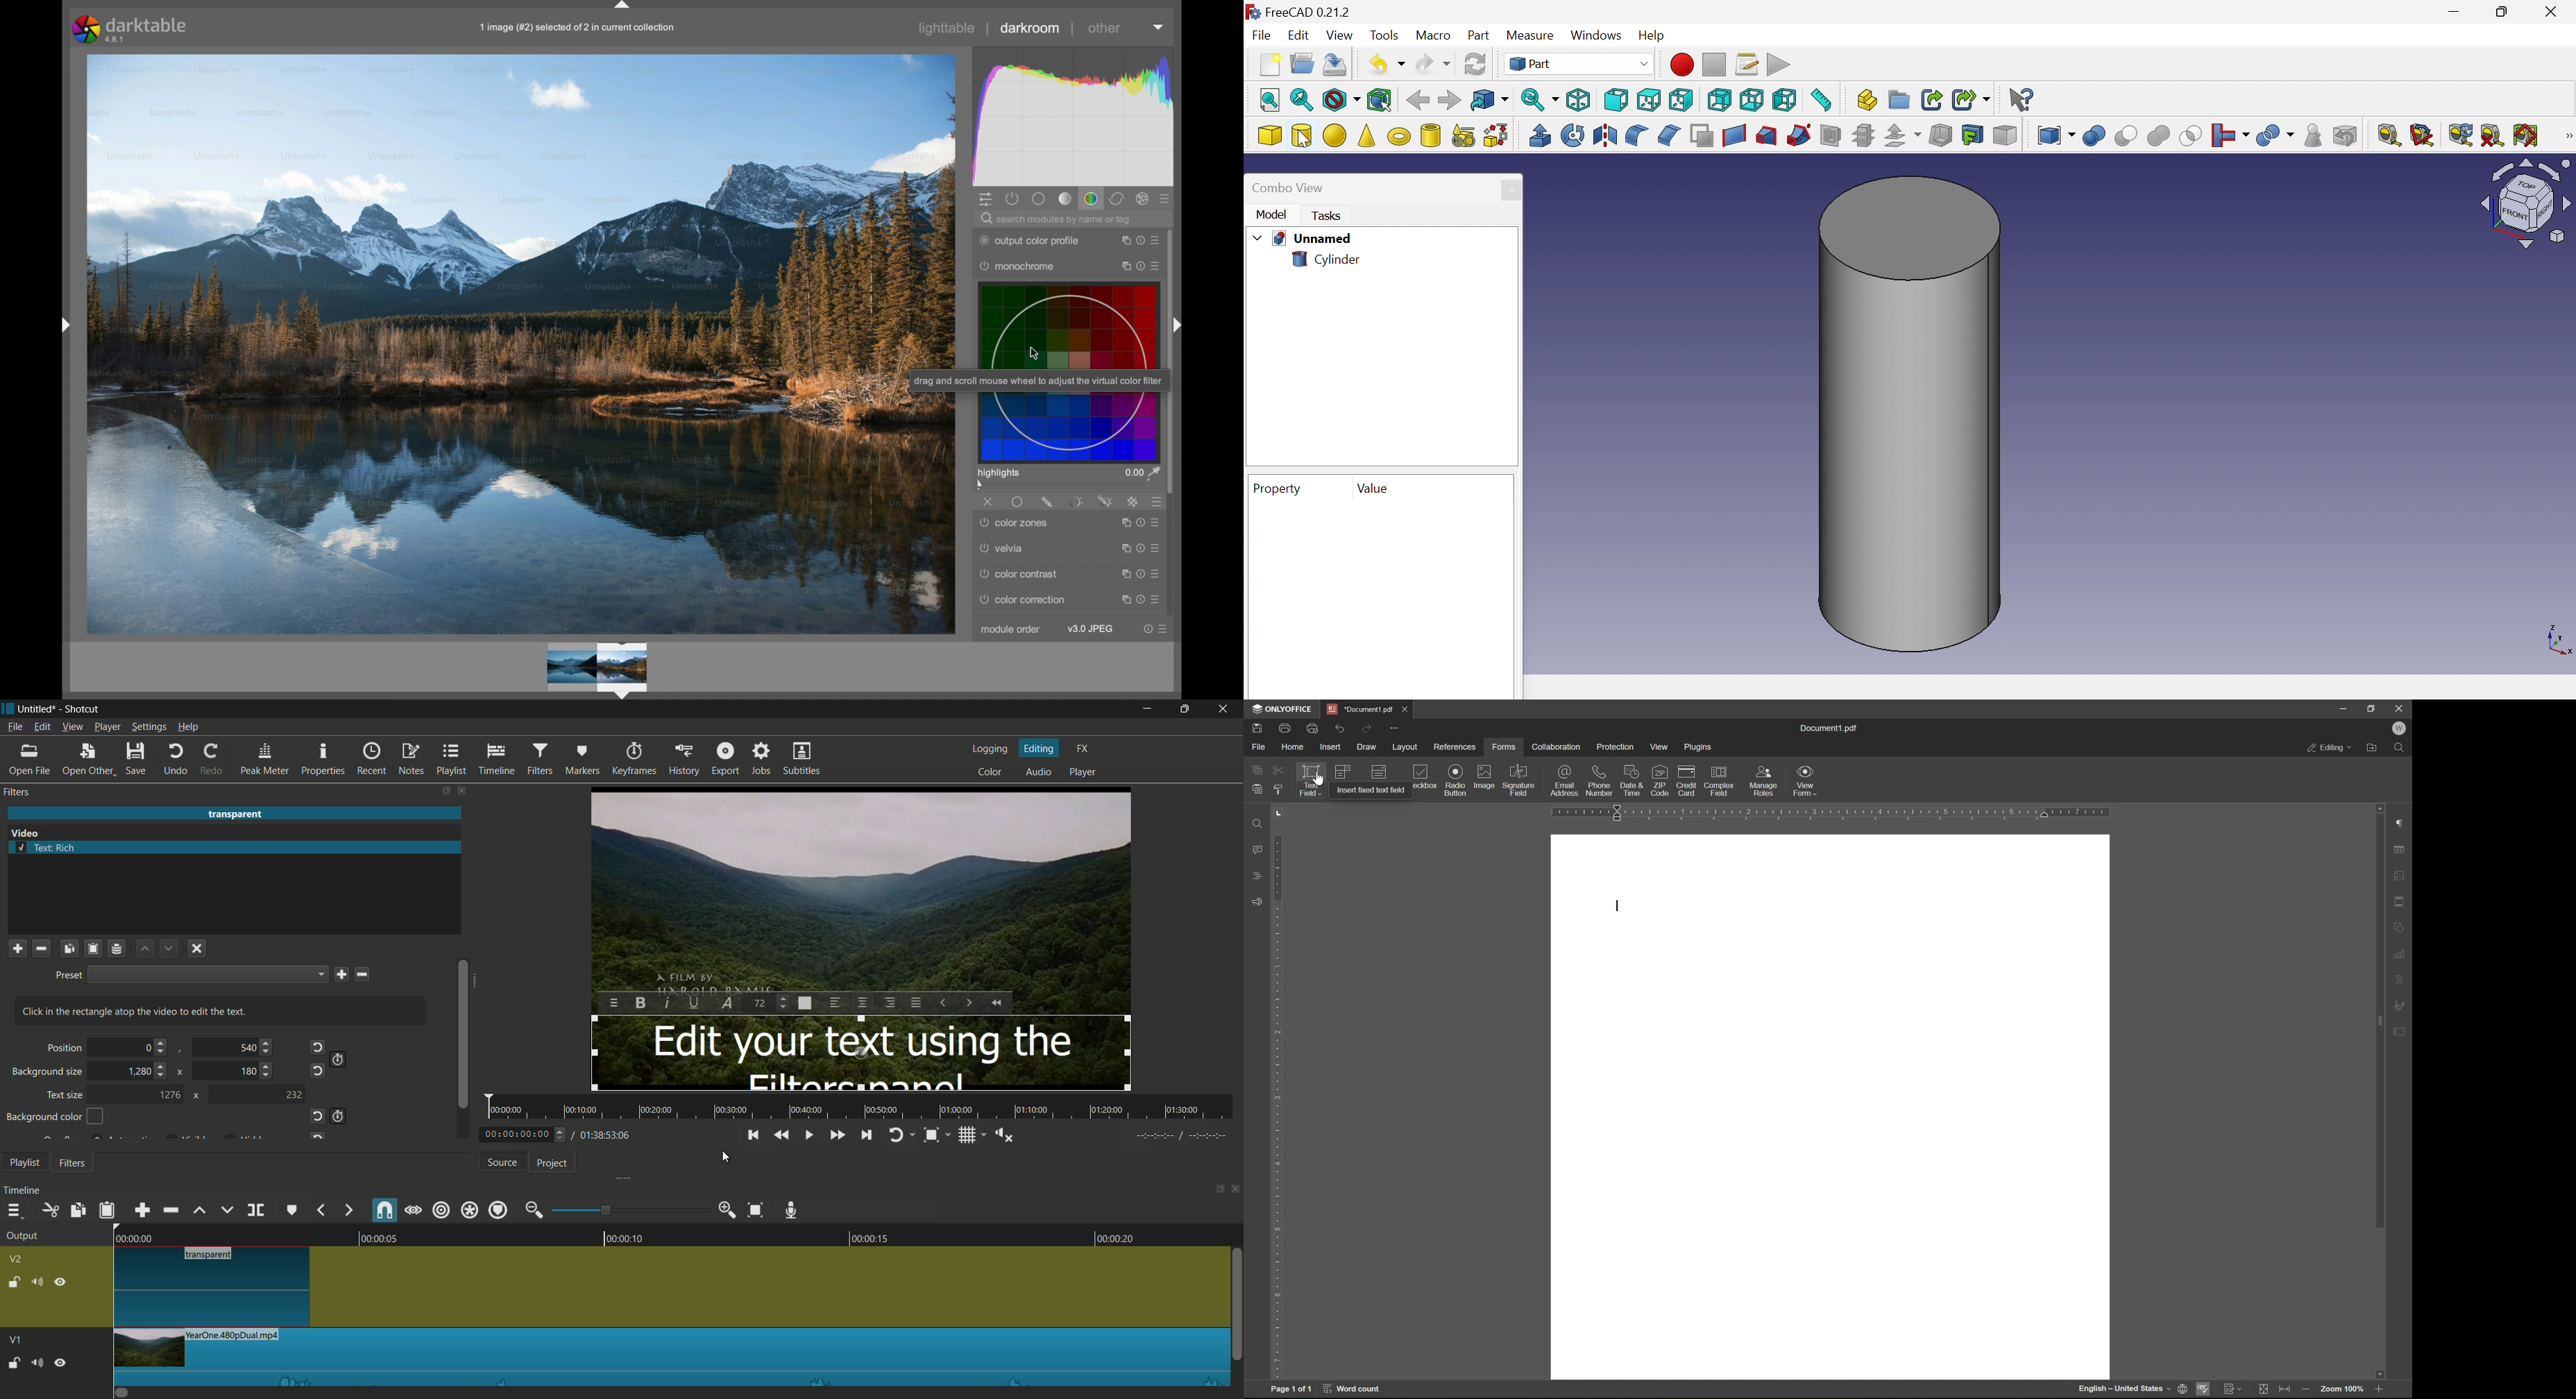 This screenshot has width=2576, height=1400. Describe the element at coordinates (640, 1003) in the screenshot. I see `bold` at that location.